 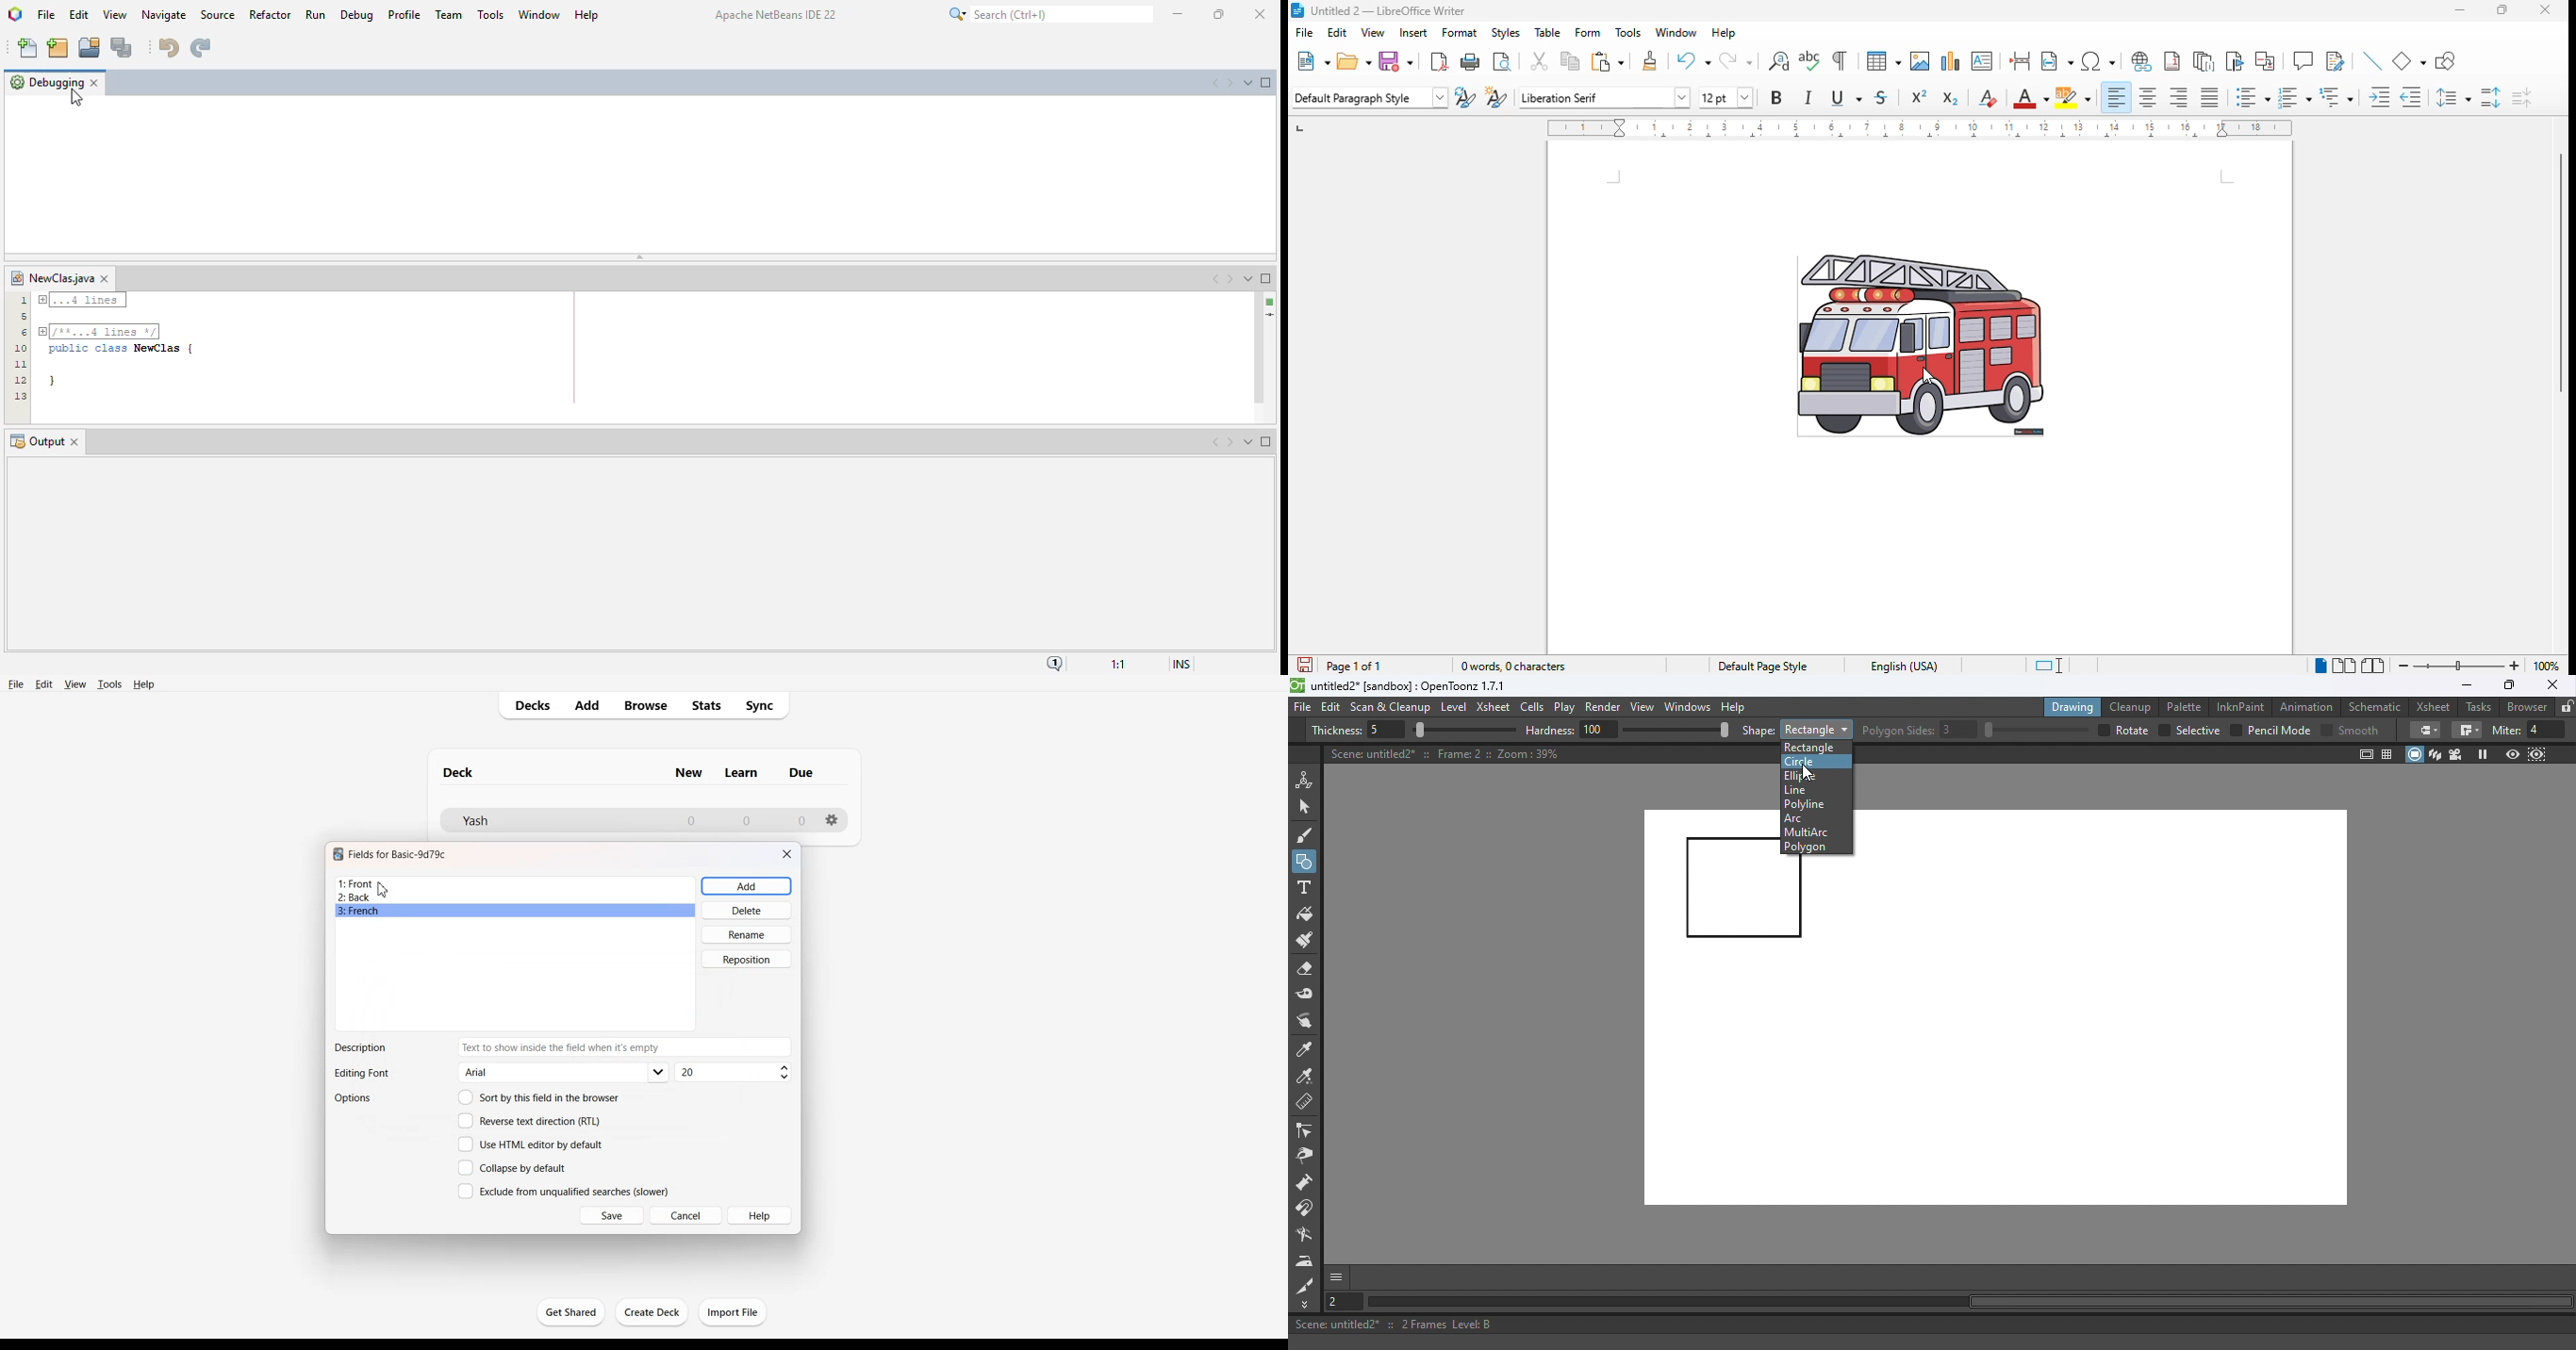 I want to click on Magnet tool, so click(x=1306, y=1209).